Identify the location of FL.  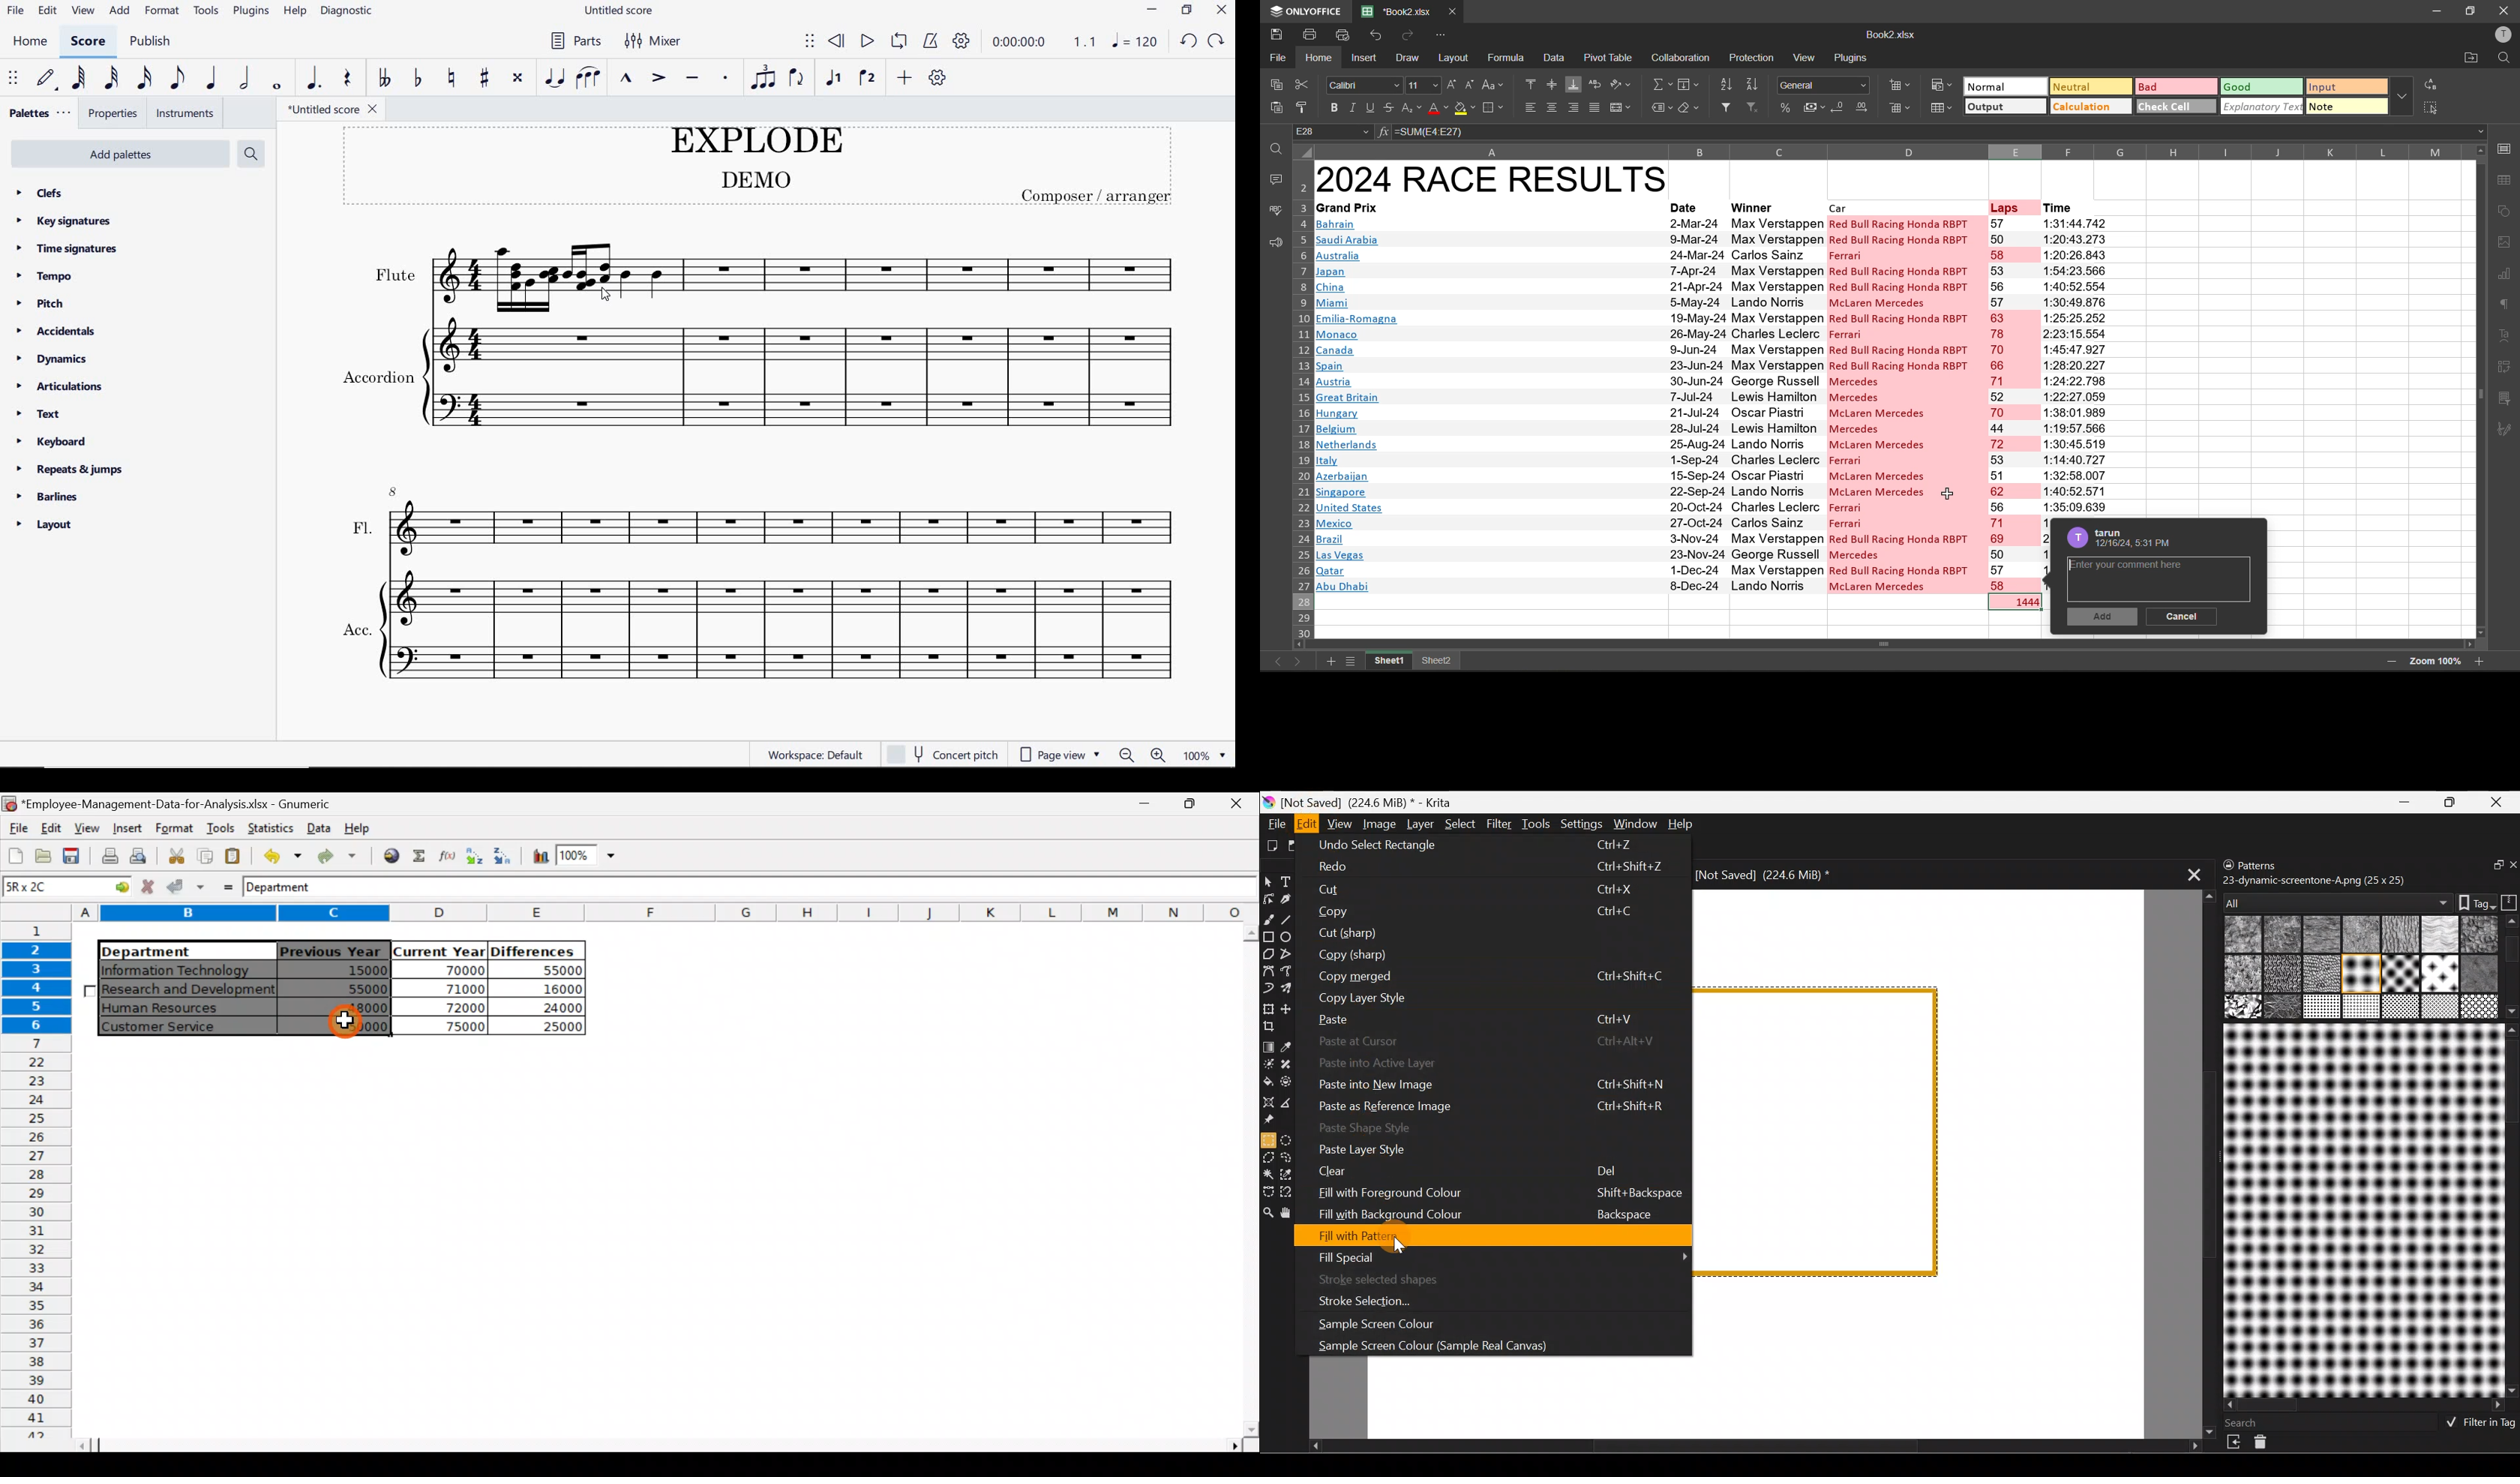
(764, 522).